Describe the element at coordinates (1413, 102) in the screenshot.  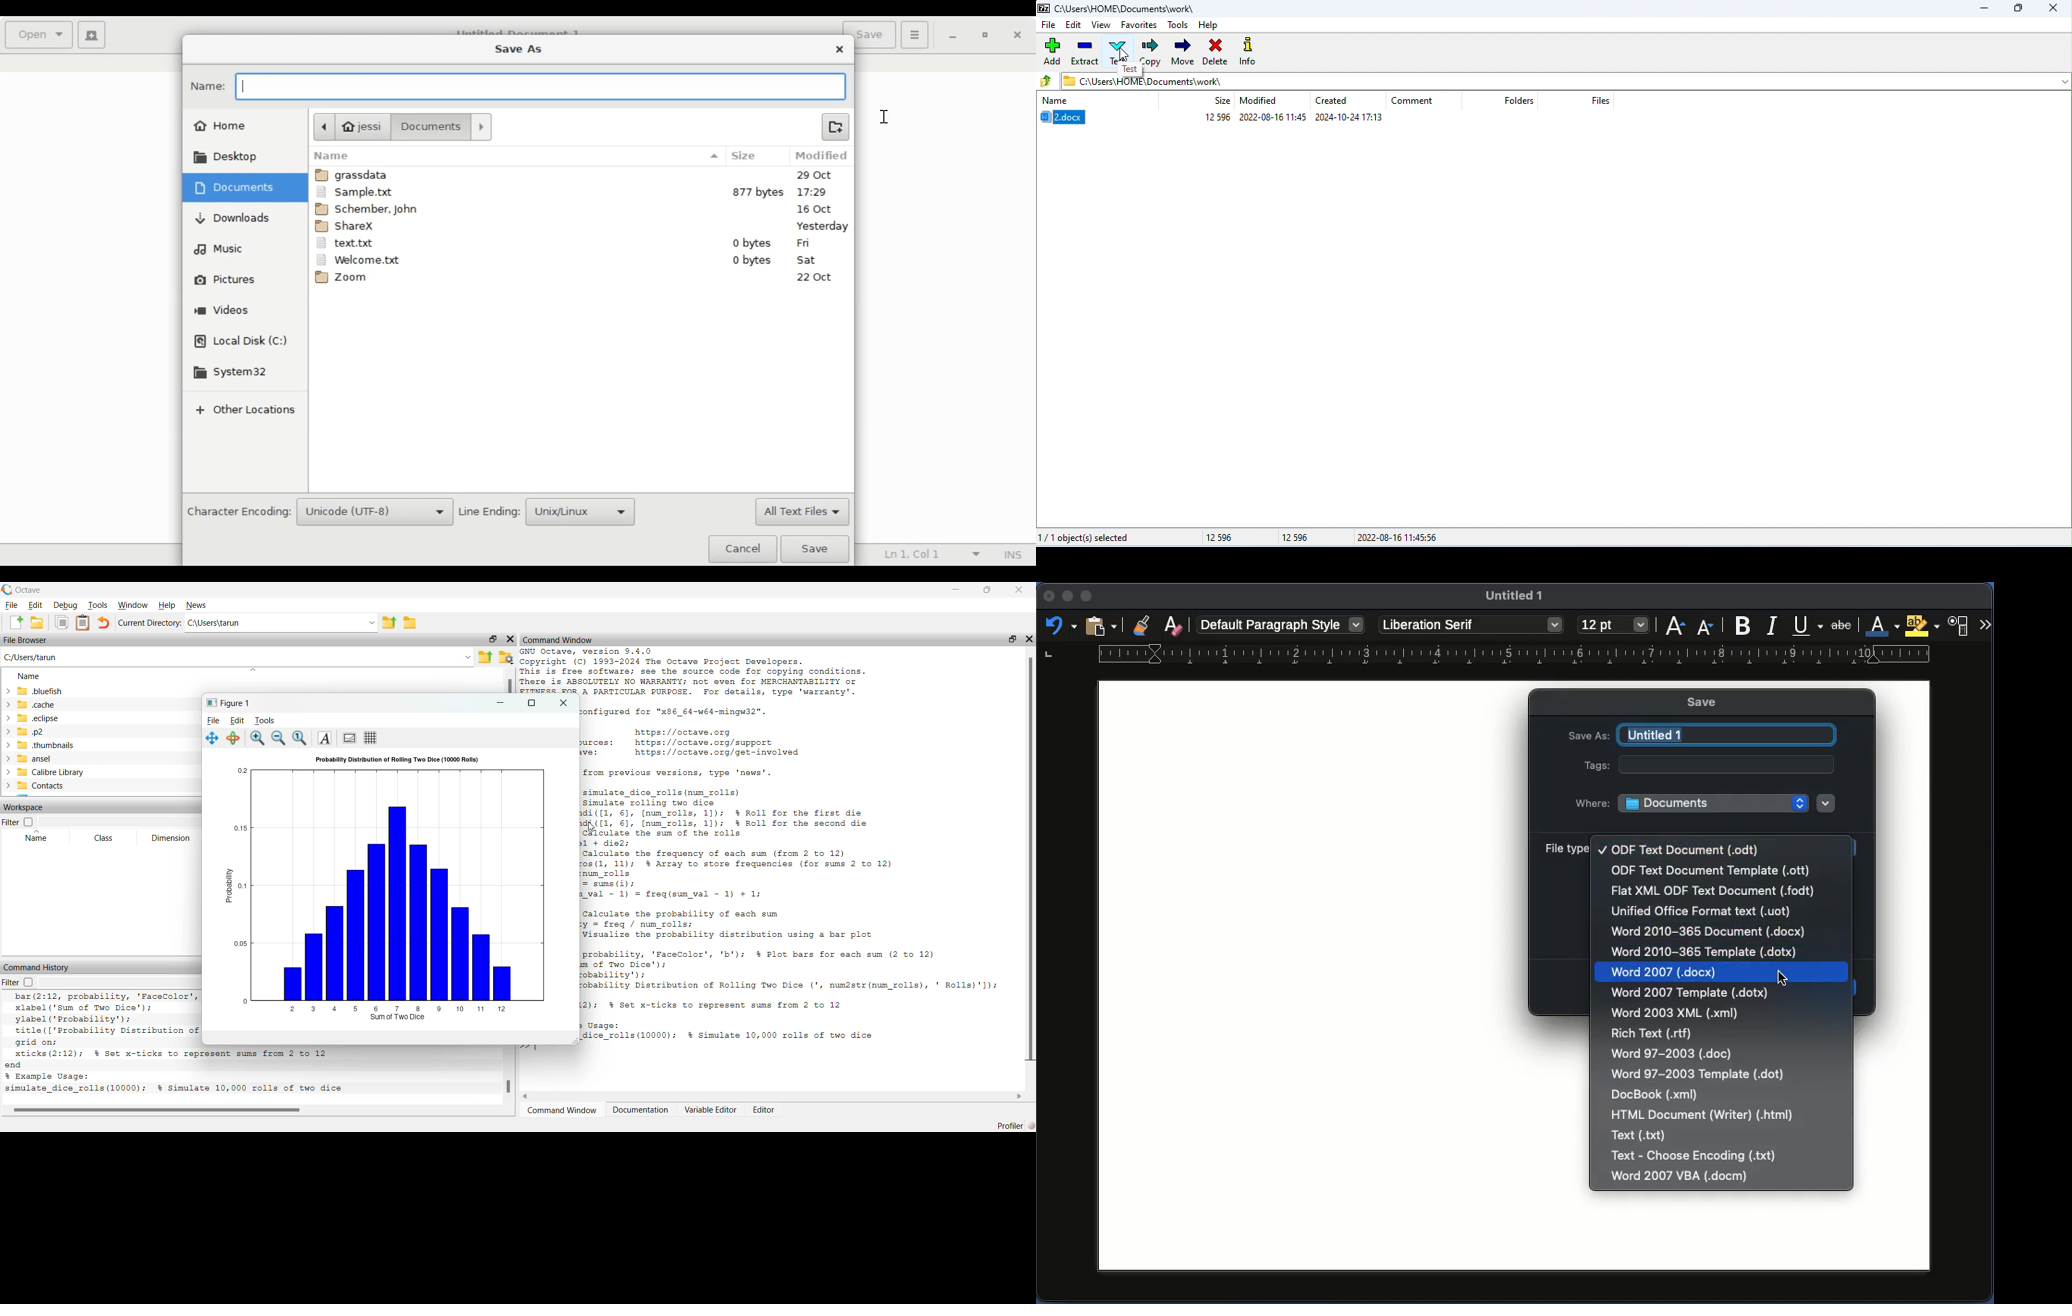
I see `comment` at that location.